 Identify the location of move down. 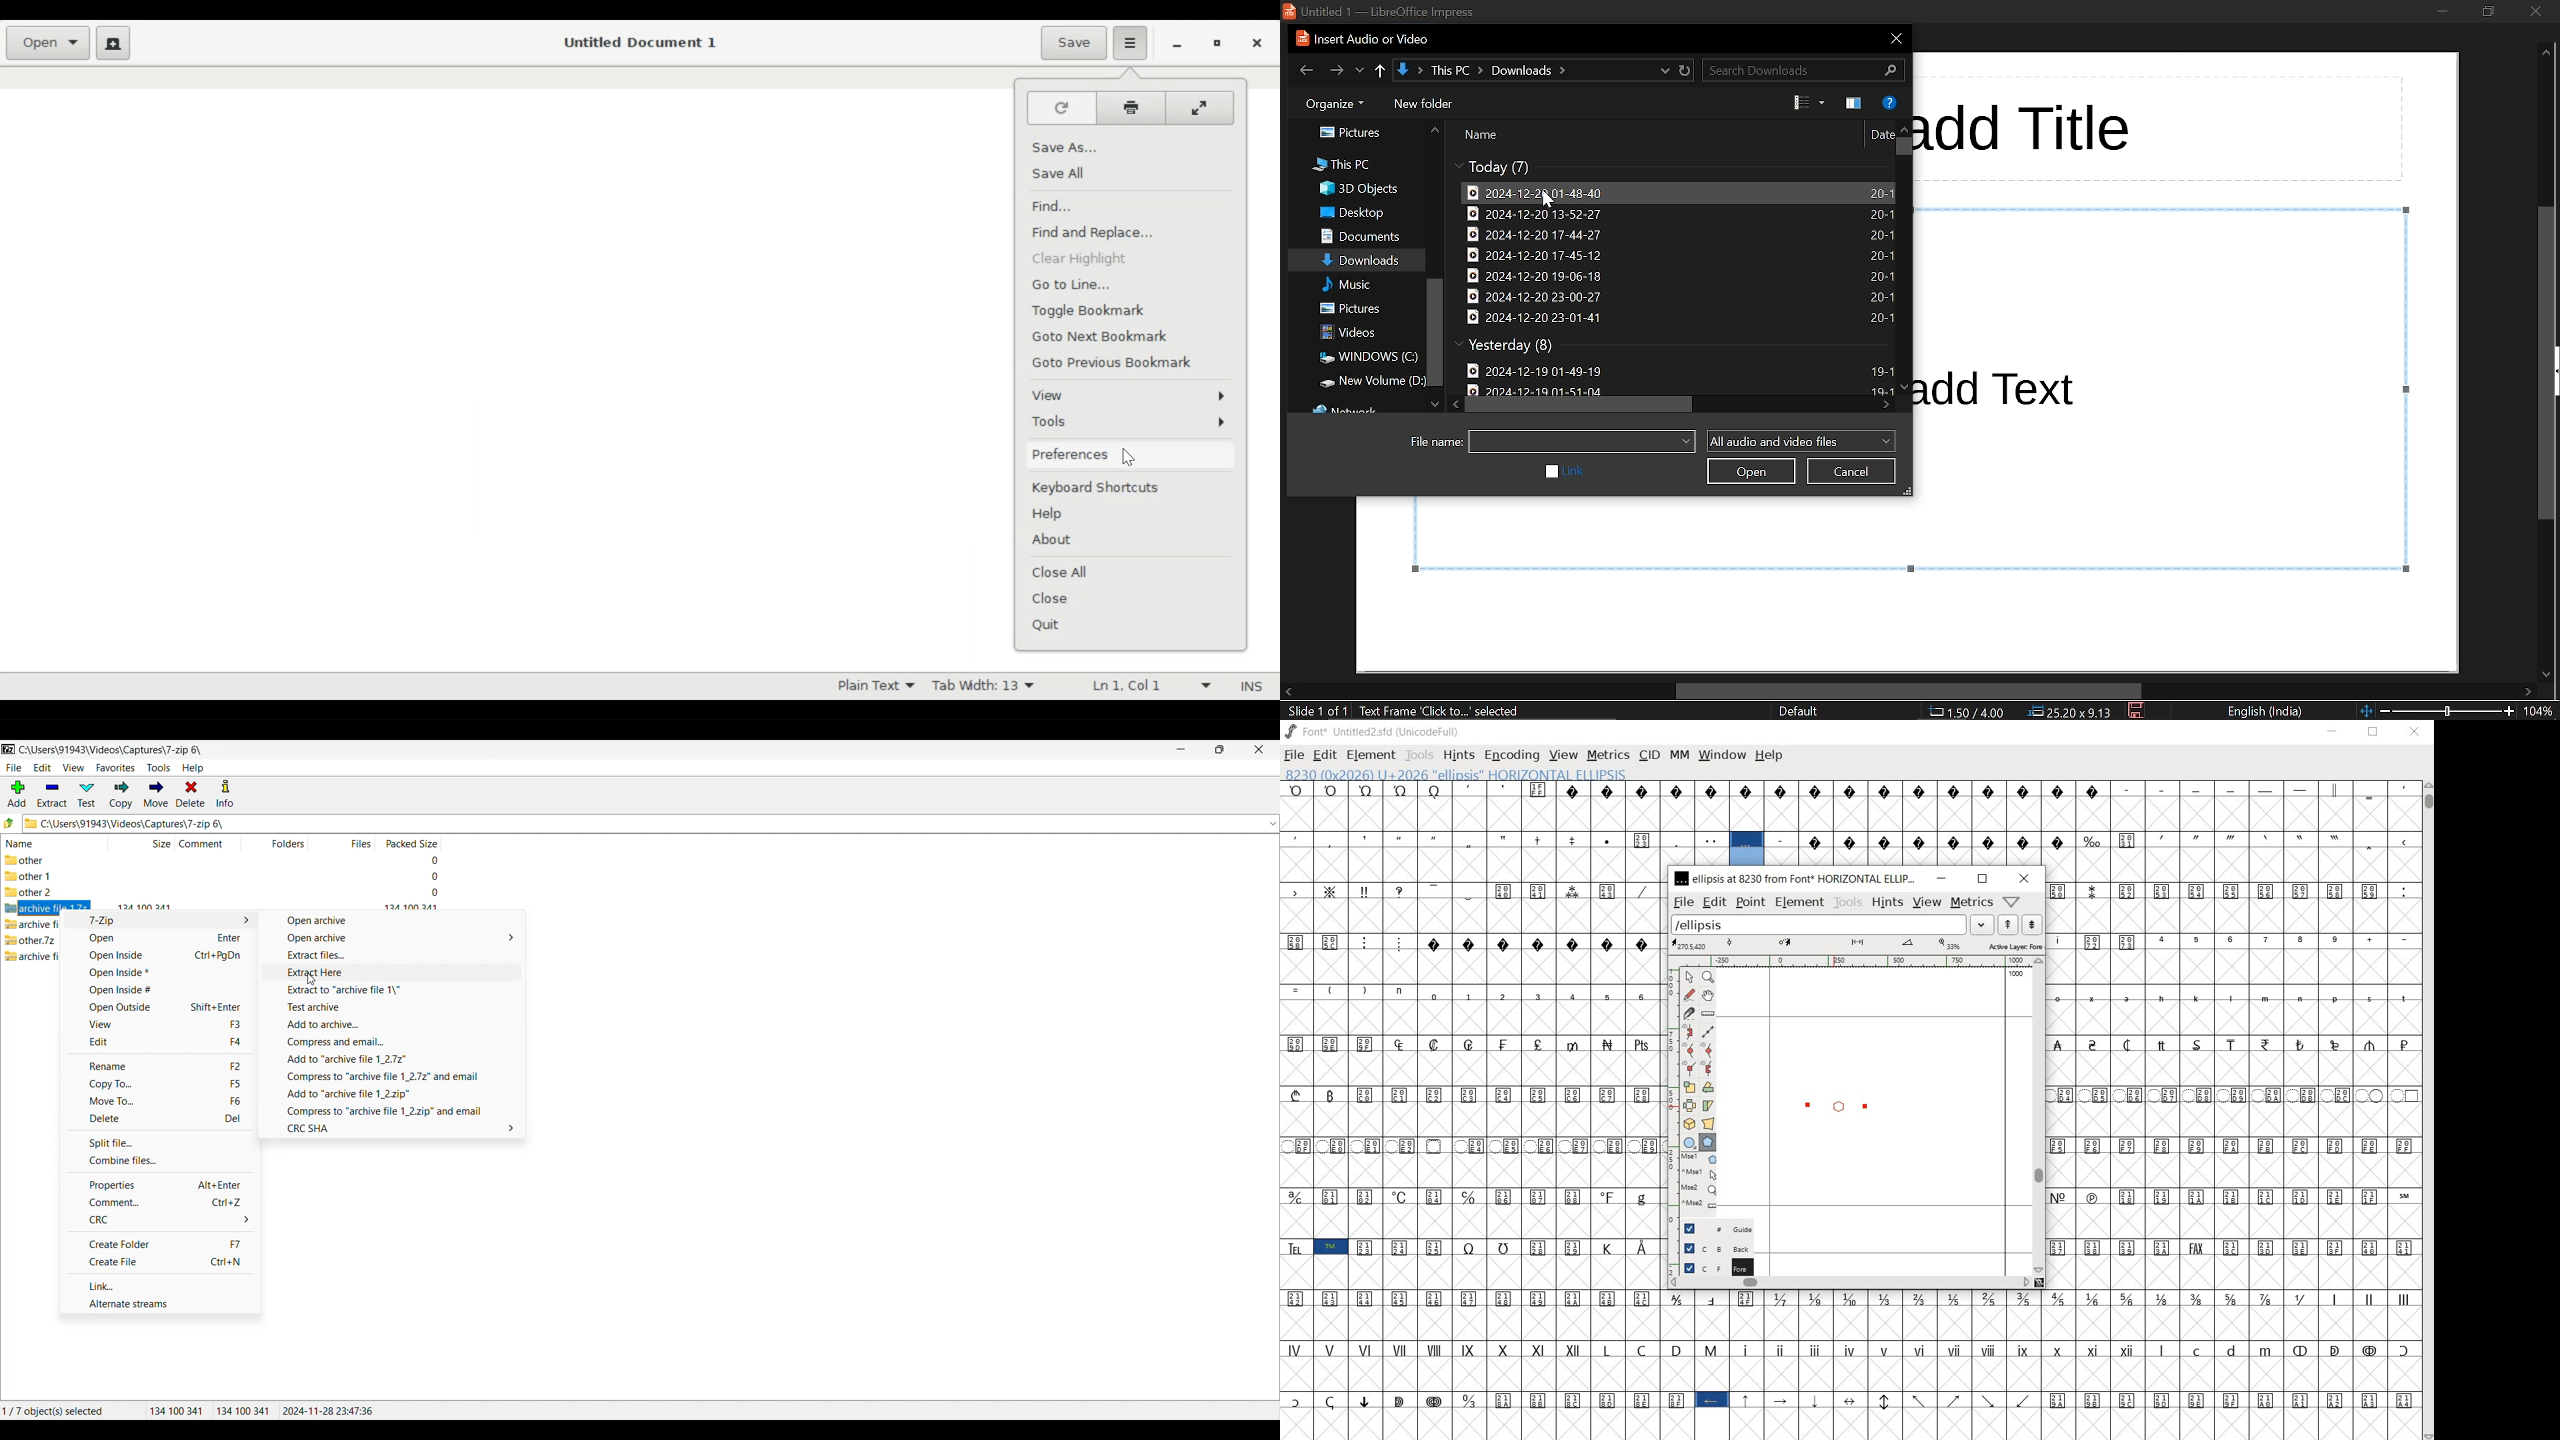
(2549, 670).